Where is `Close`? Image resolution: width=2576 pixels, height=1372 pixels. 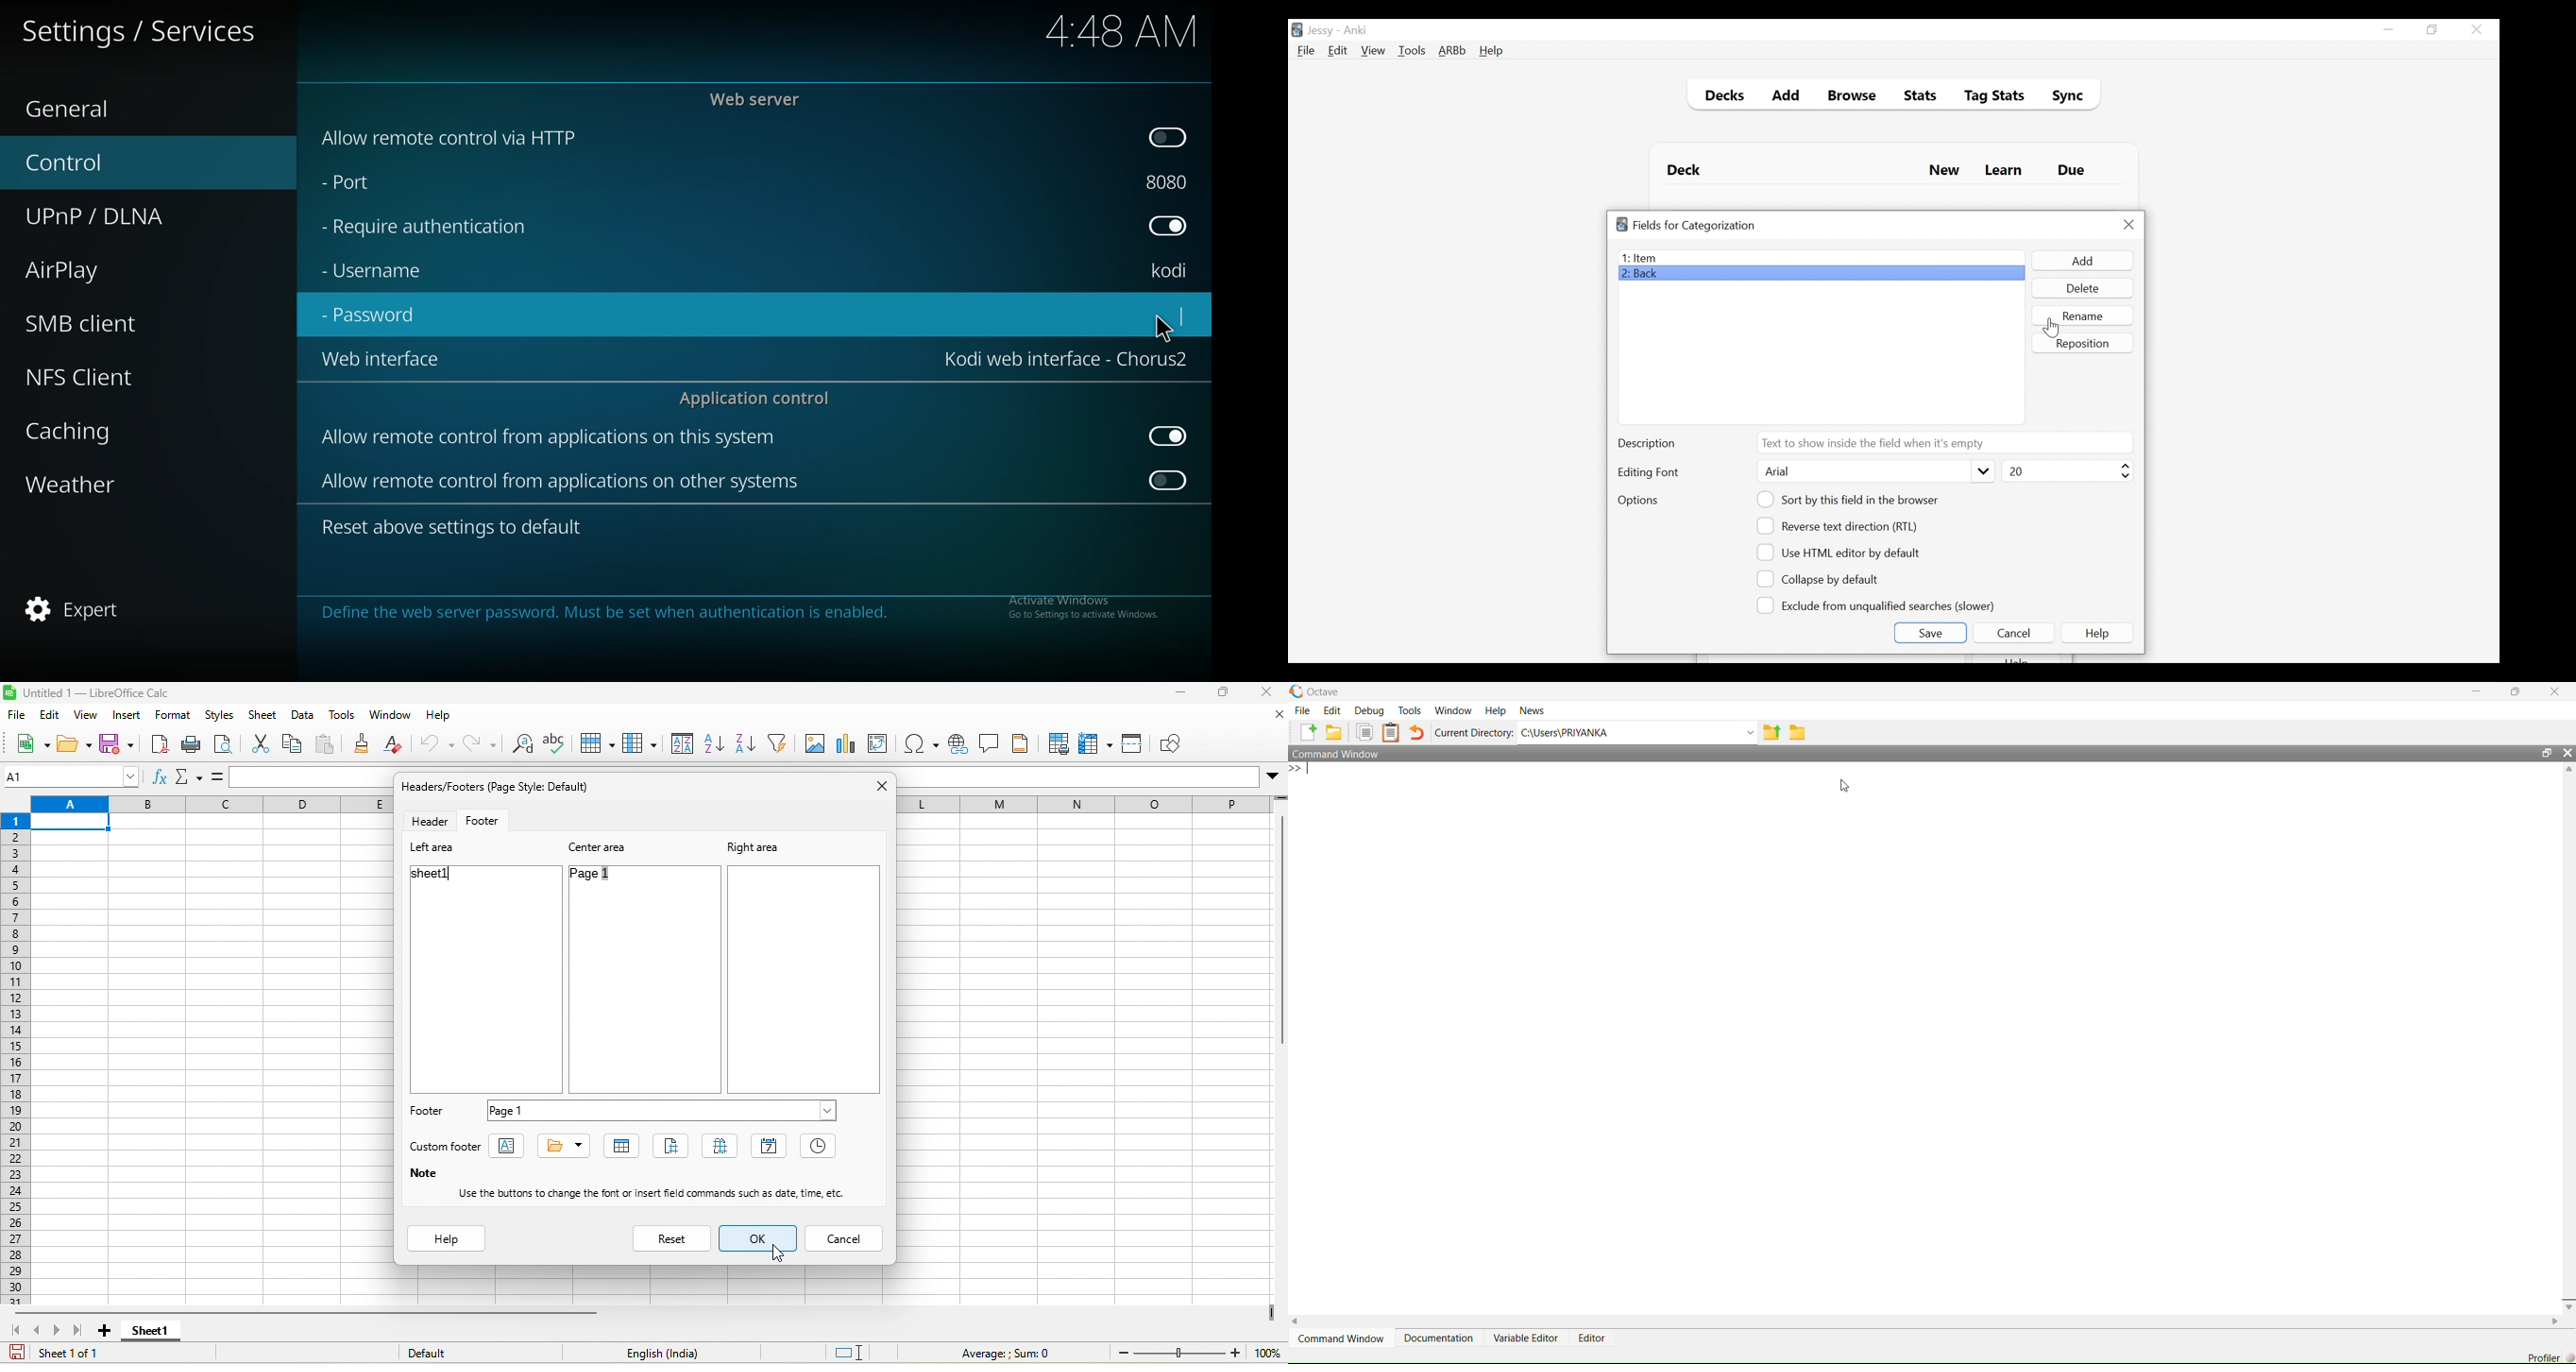
Close is located at coordinates (2568, 753).